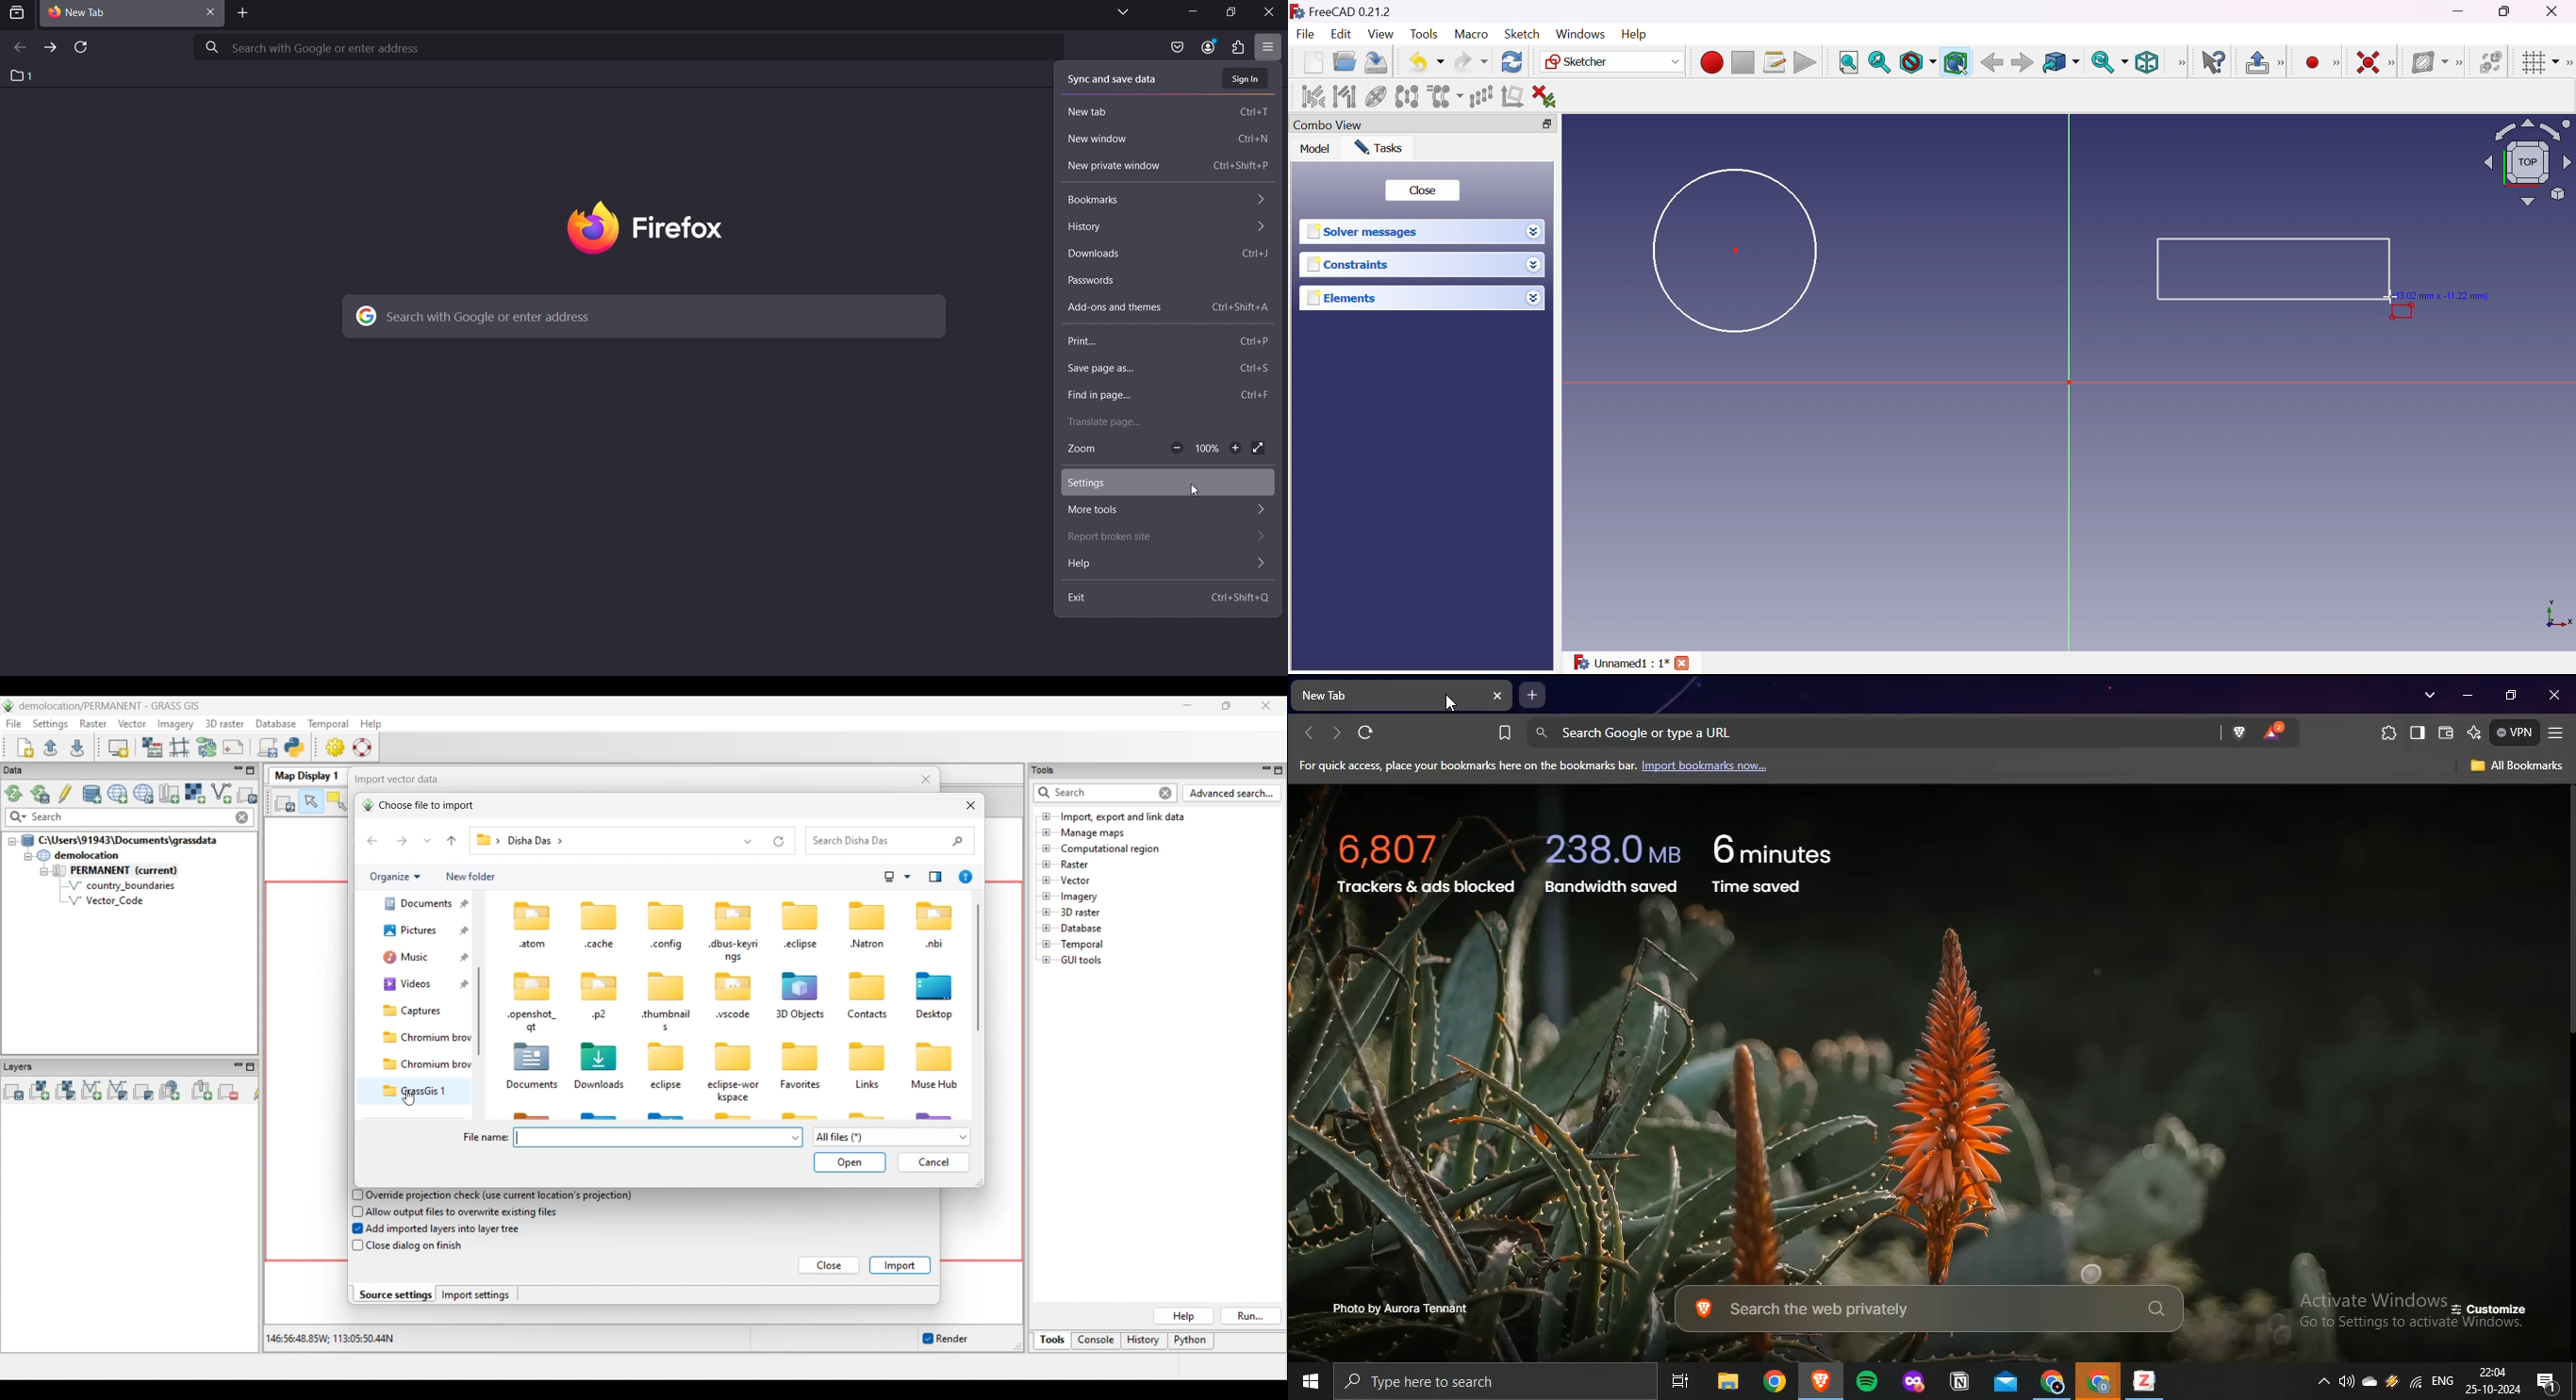 The height and width of the screenshot is (1400, 2576). What do you see at coordinates (1367, 732) in the screenshot?
I see `refresh` at bounding box center [1367, 732].